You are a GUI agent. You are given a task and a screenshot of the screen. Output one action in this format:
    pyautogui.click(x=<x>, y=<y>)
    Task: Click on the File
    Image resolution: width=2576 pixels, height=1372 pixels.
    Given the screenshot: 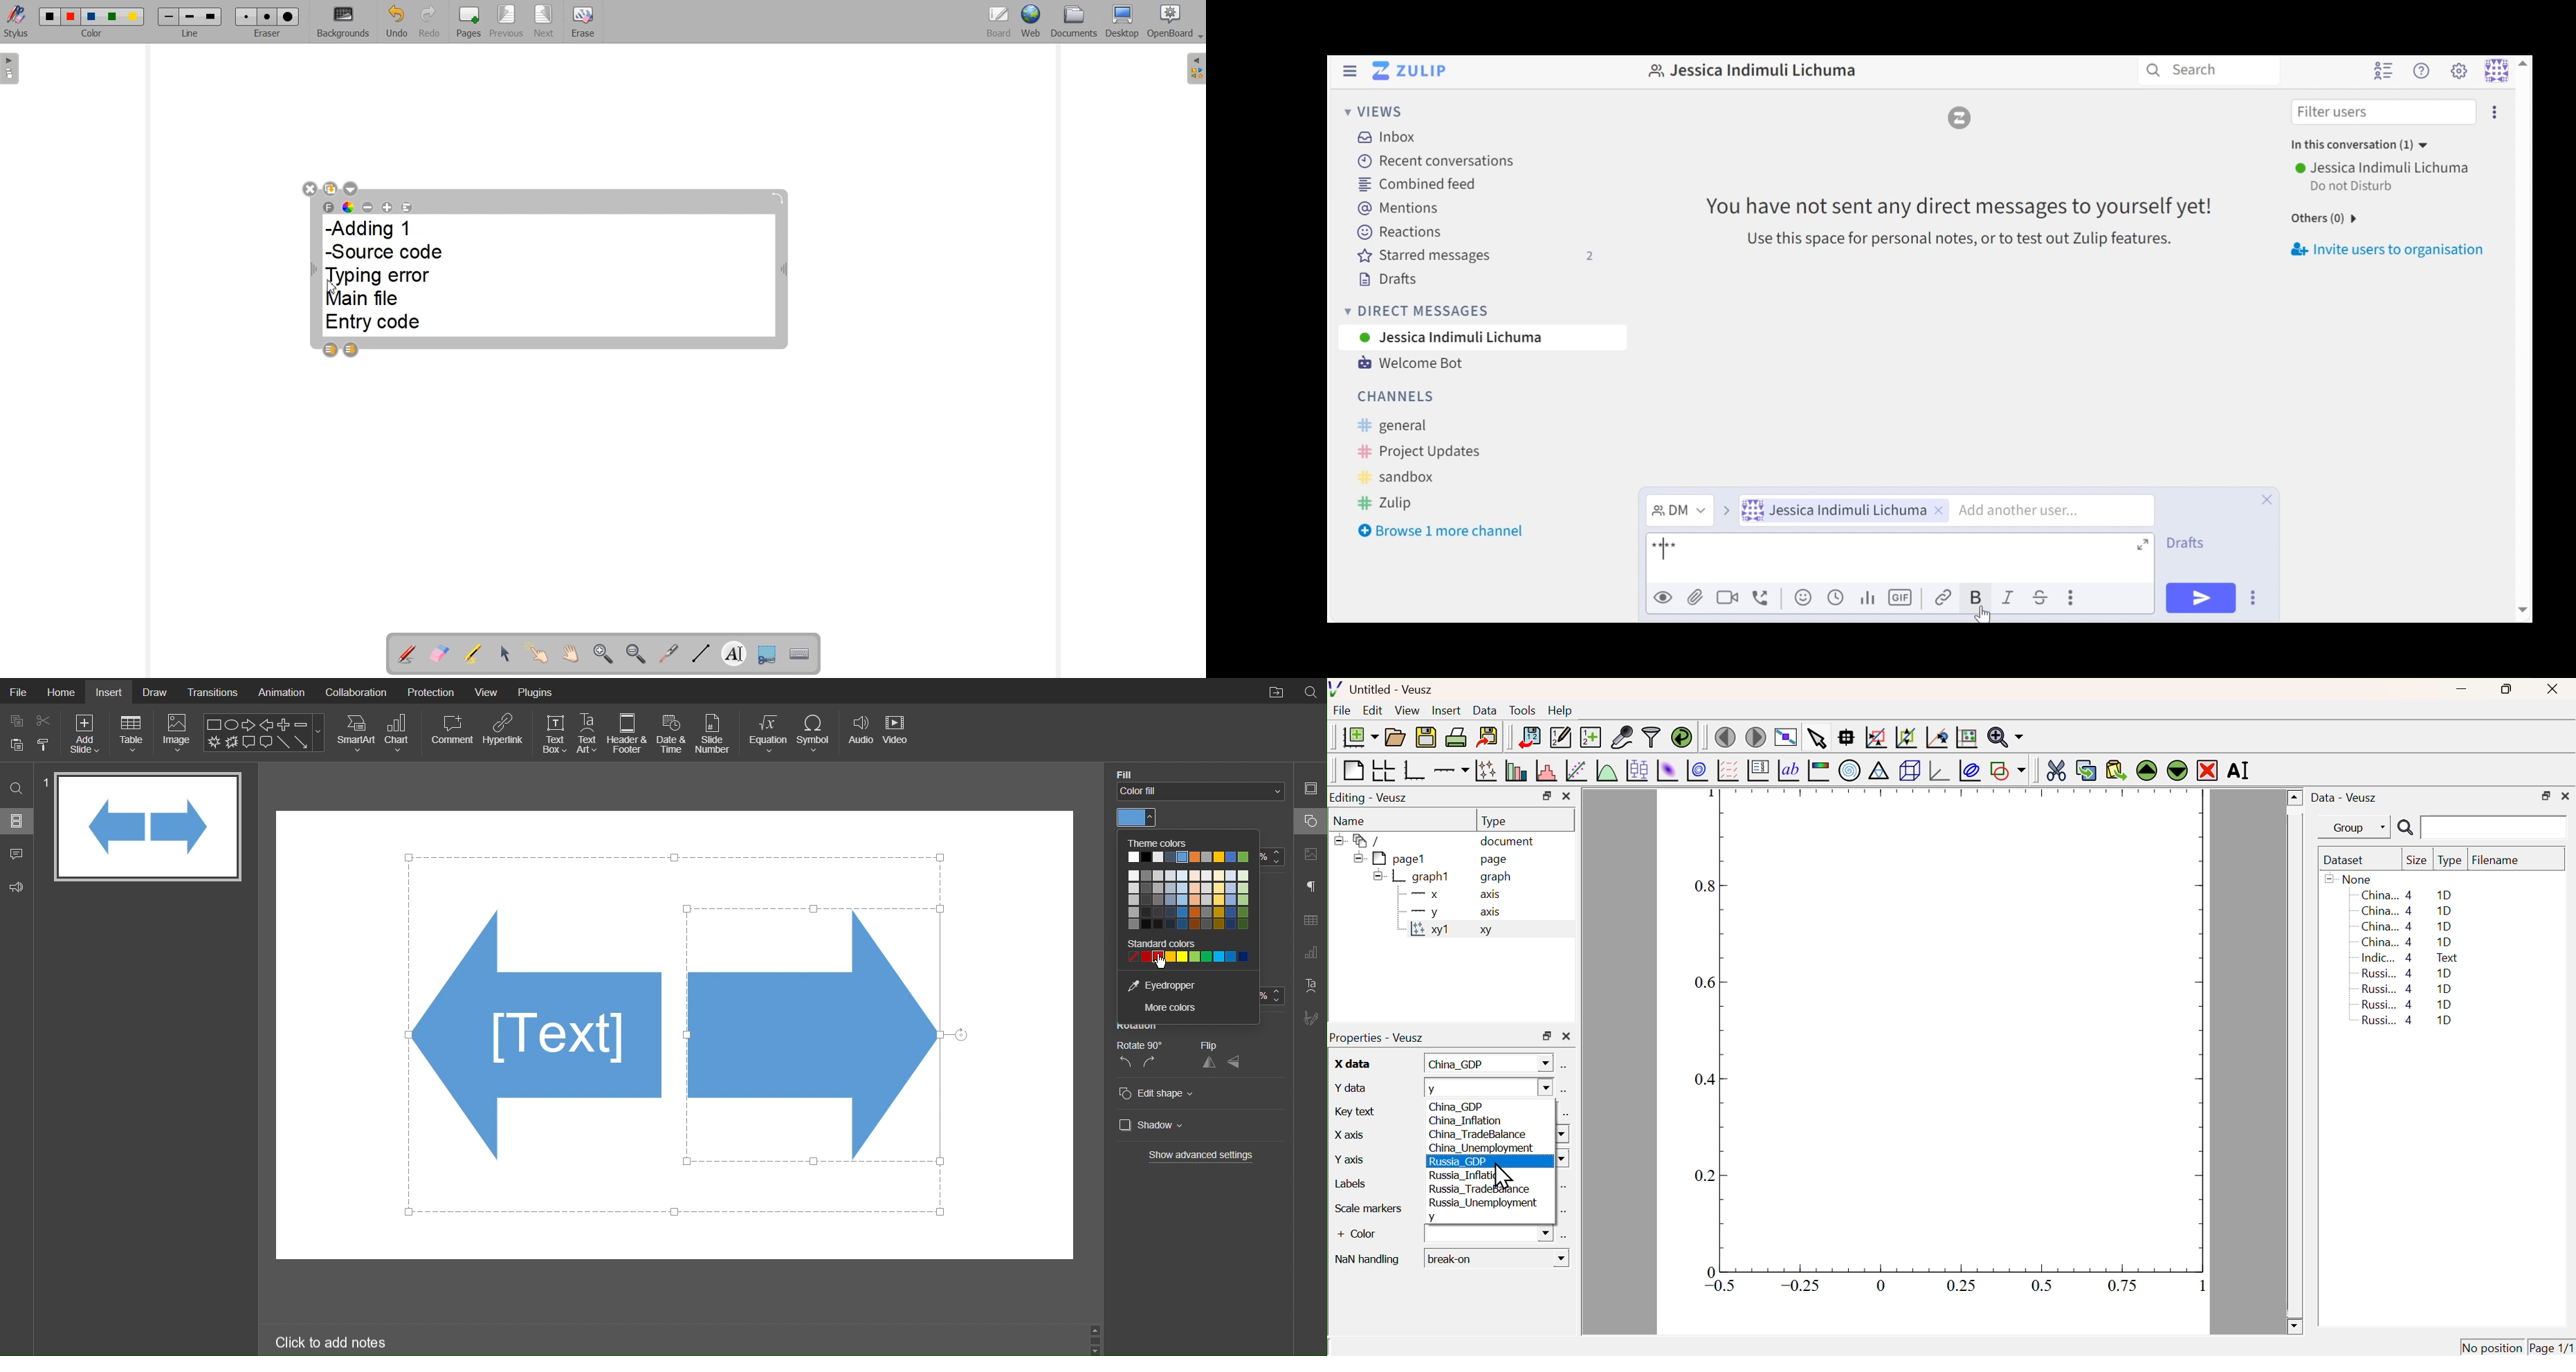 What is the action you would take?
    pyautogui.click(x=1342, y=711)
    